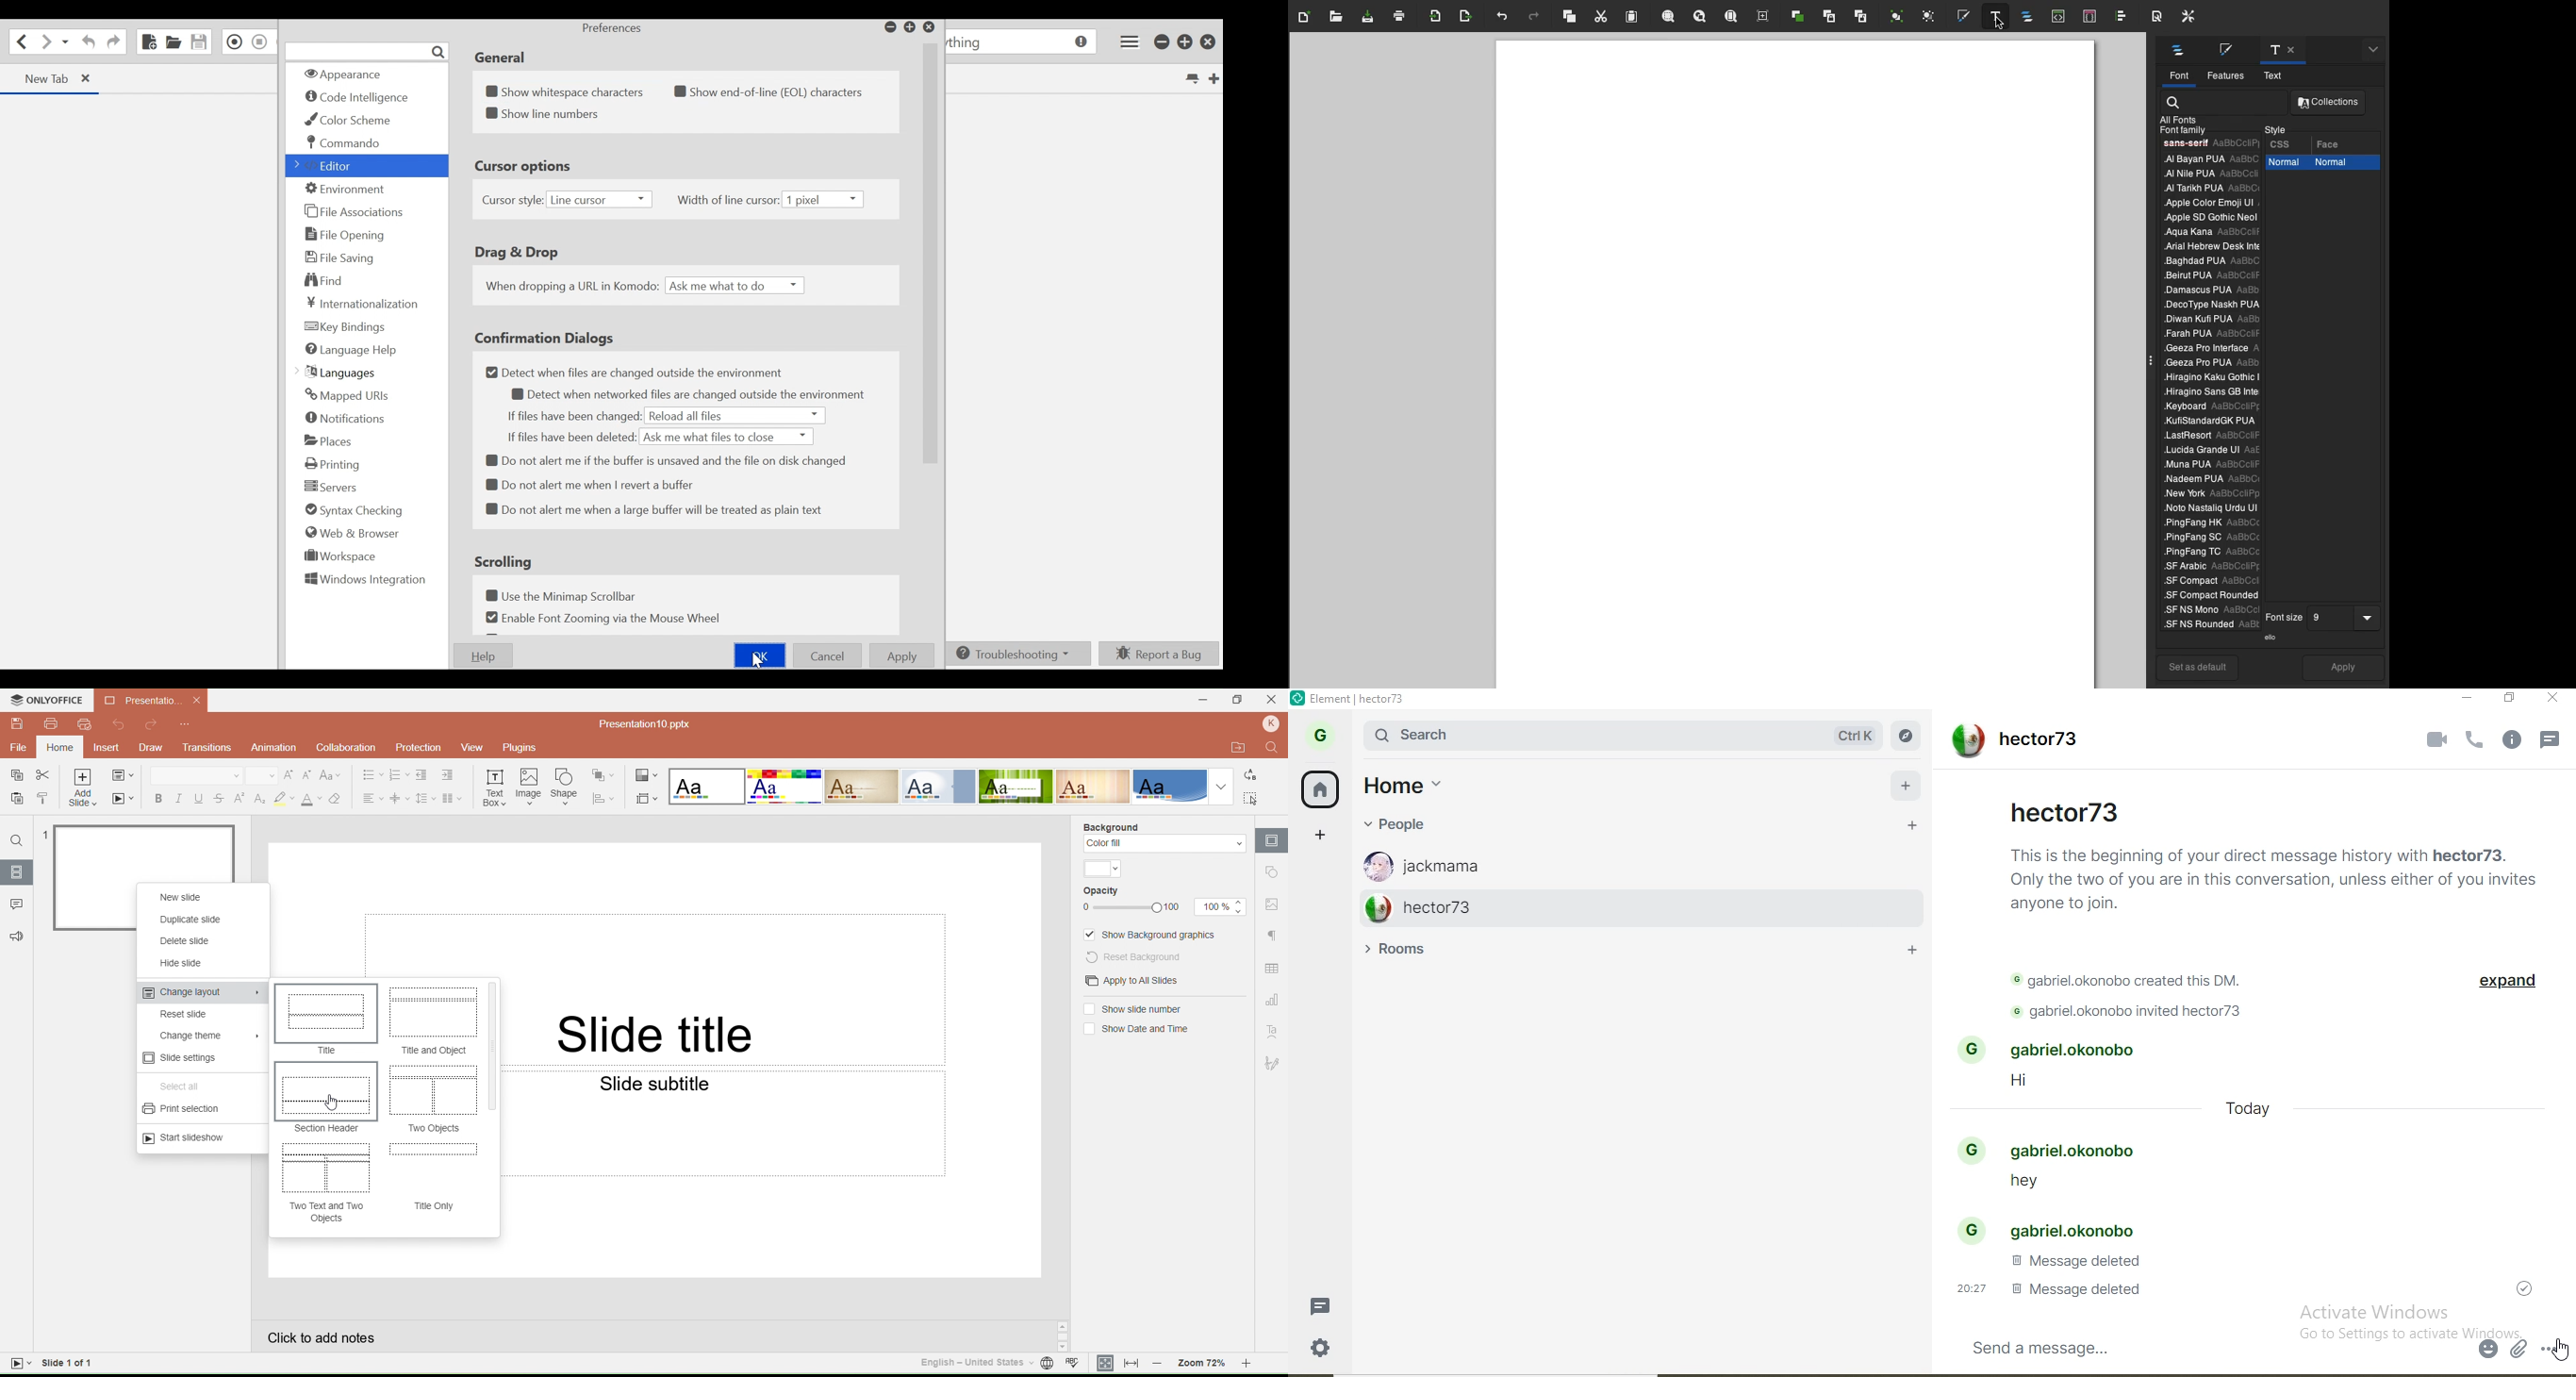 This screenshot has width=2576, height=1400. Describe the element at coordinates (1918, 954) in the screenshot. I see `add room` at that location.